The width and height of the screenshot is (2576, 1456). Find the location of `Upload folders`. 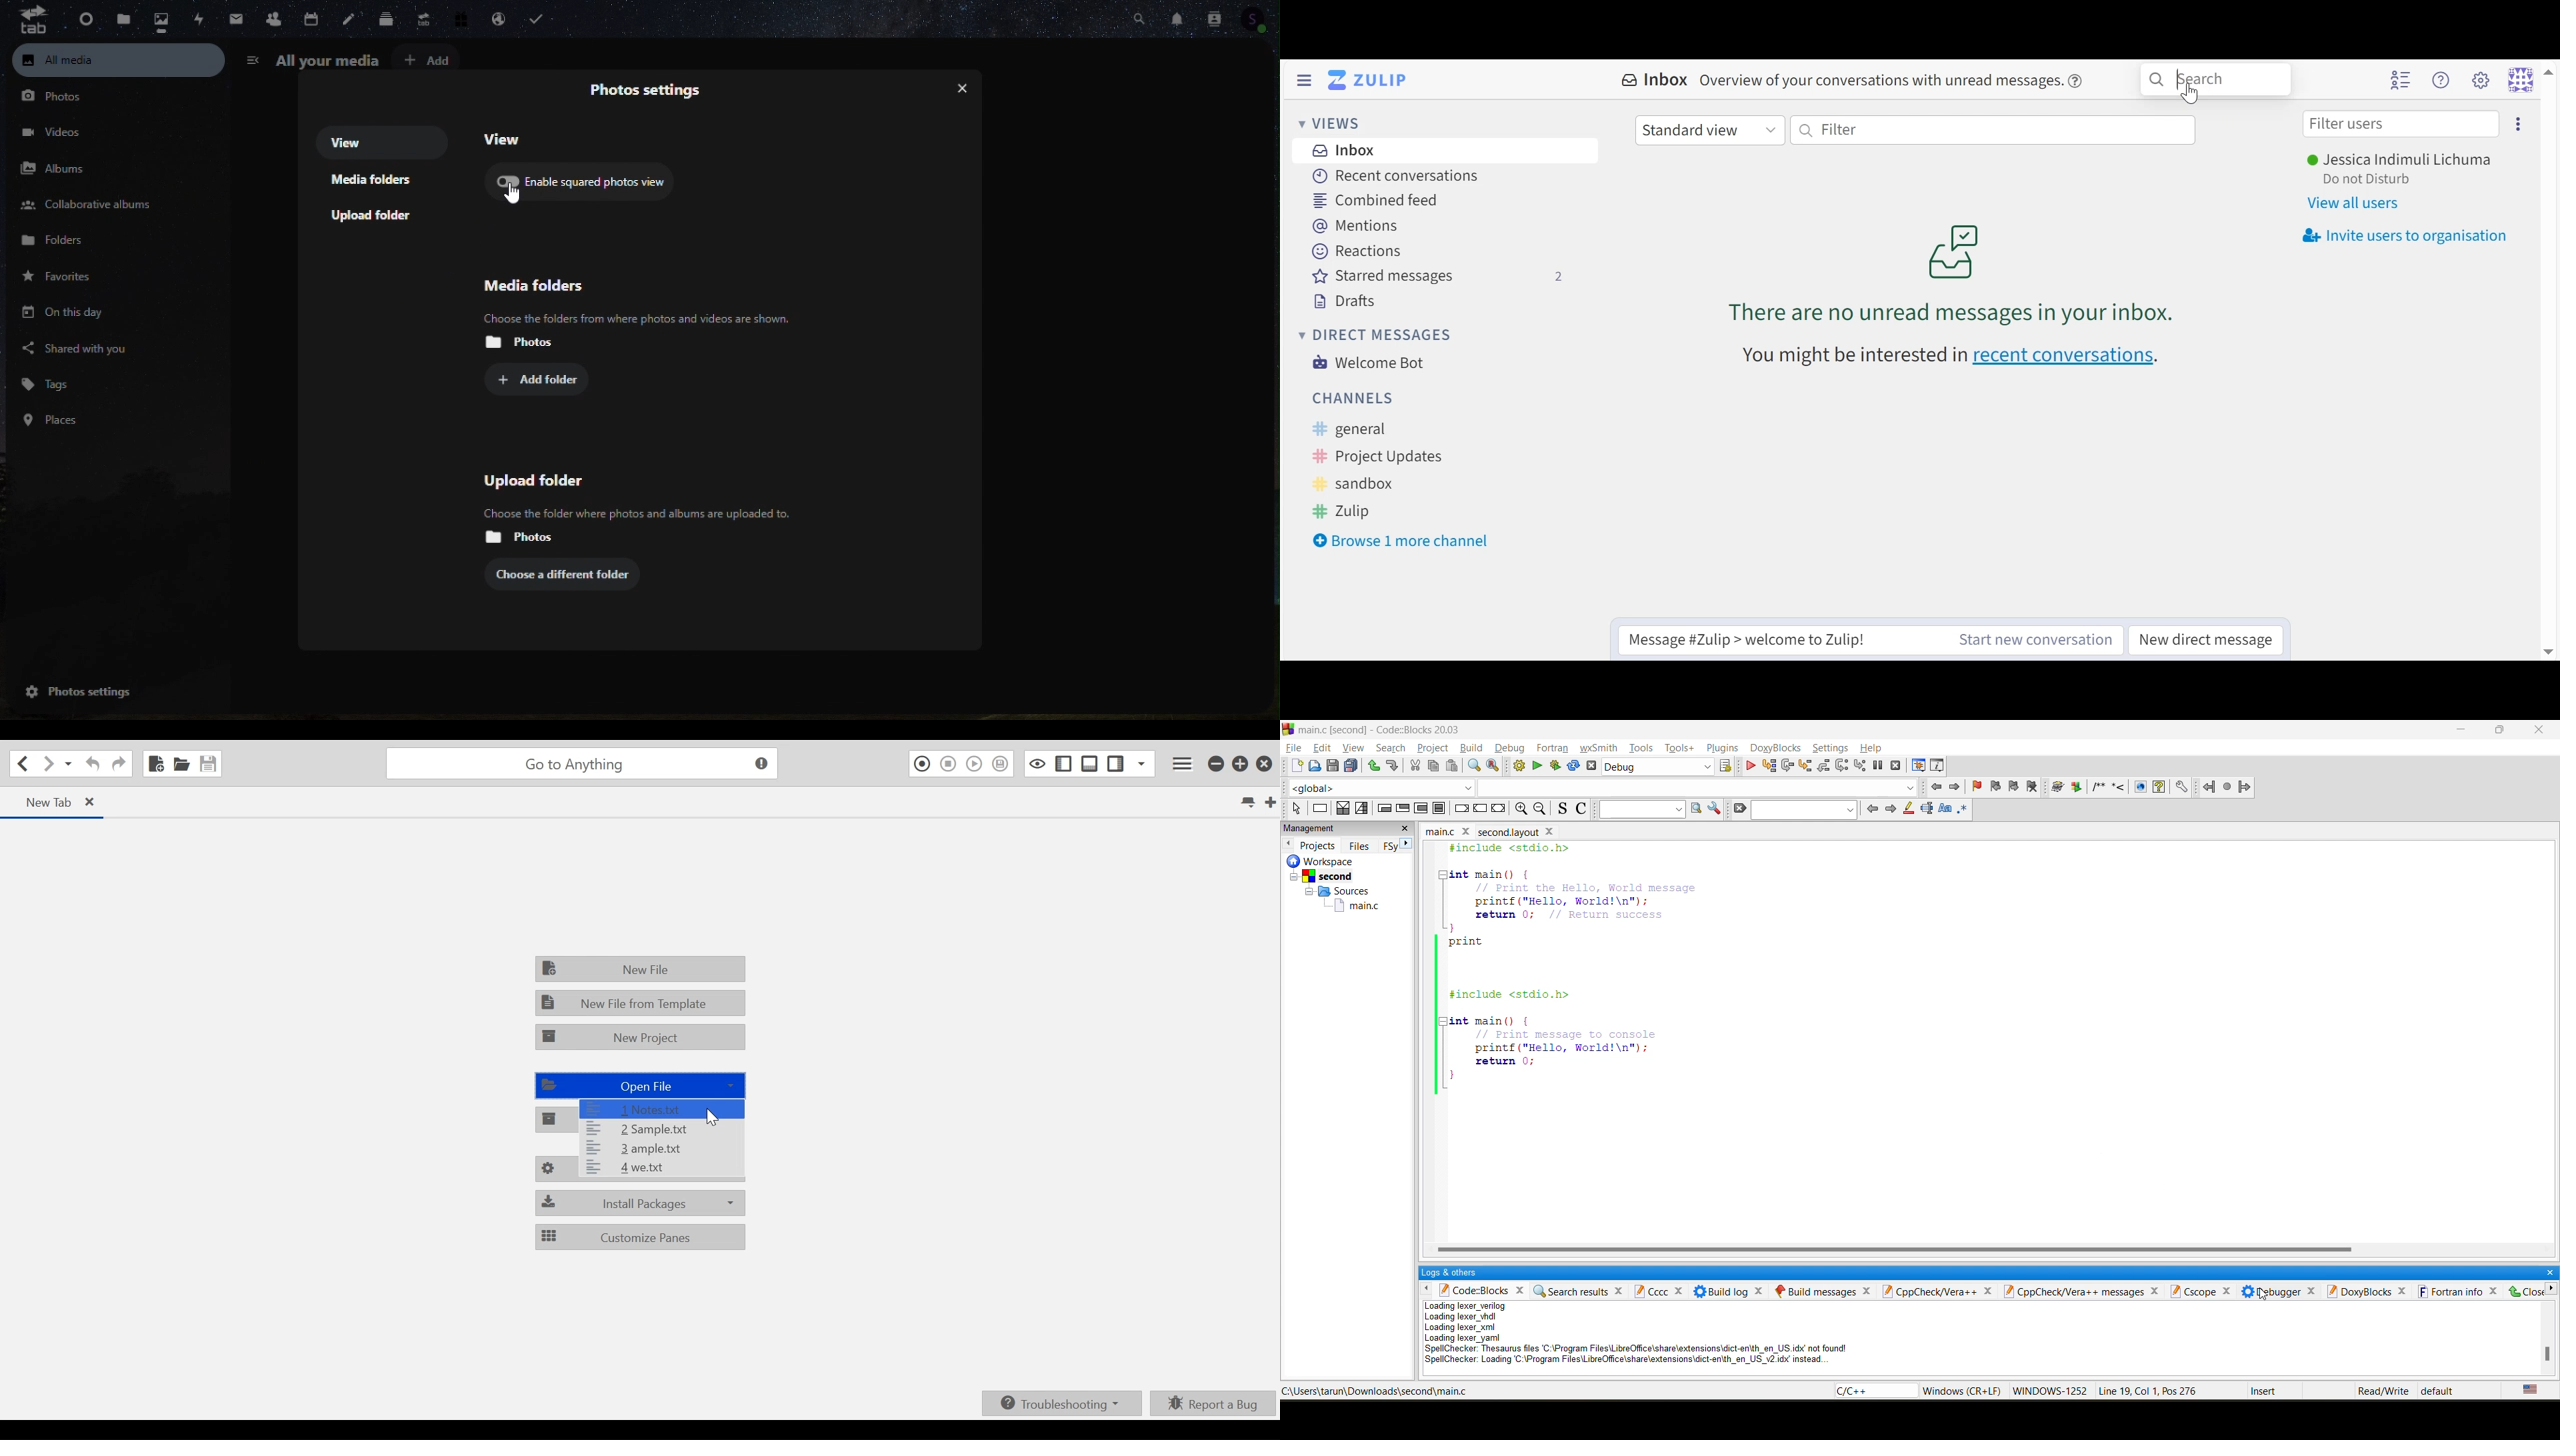

Upload folders is located at coordinates (380, 218).